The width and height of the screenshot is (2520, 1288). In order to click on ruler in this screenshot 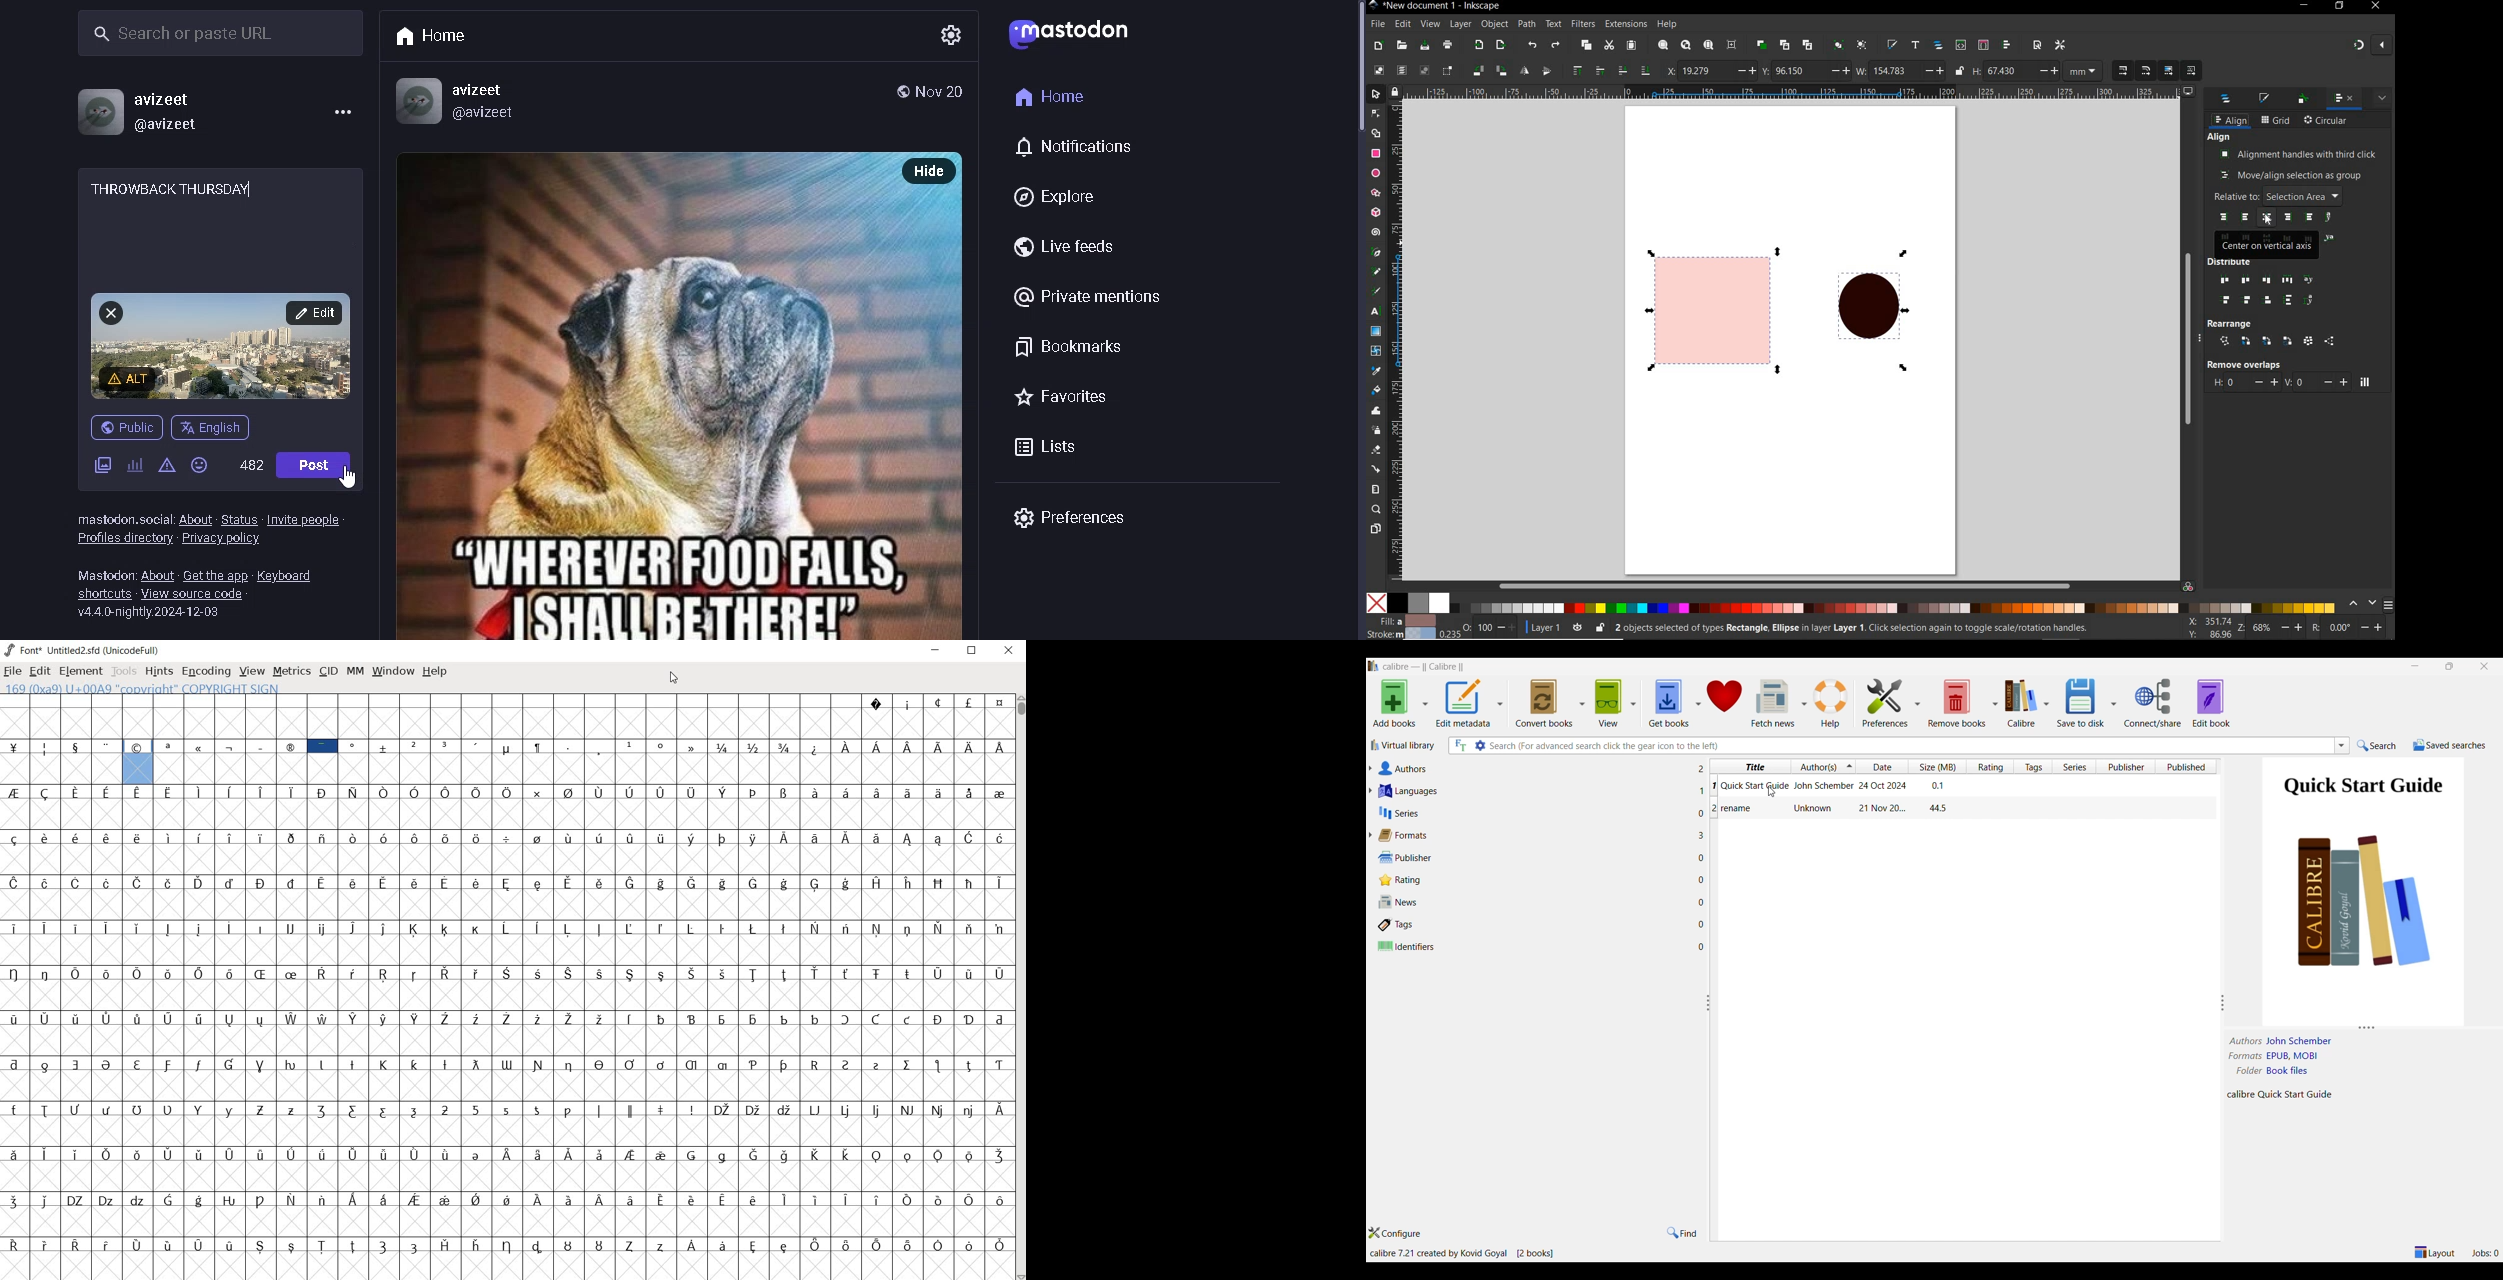, I will do `click(1396, 340)`.